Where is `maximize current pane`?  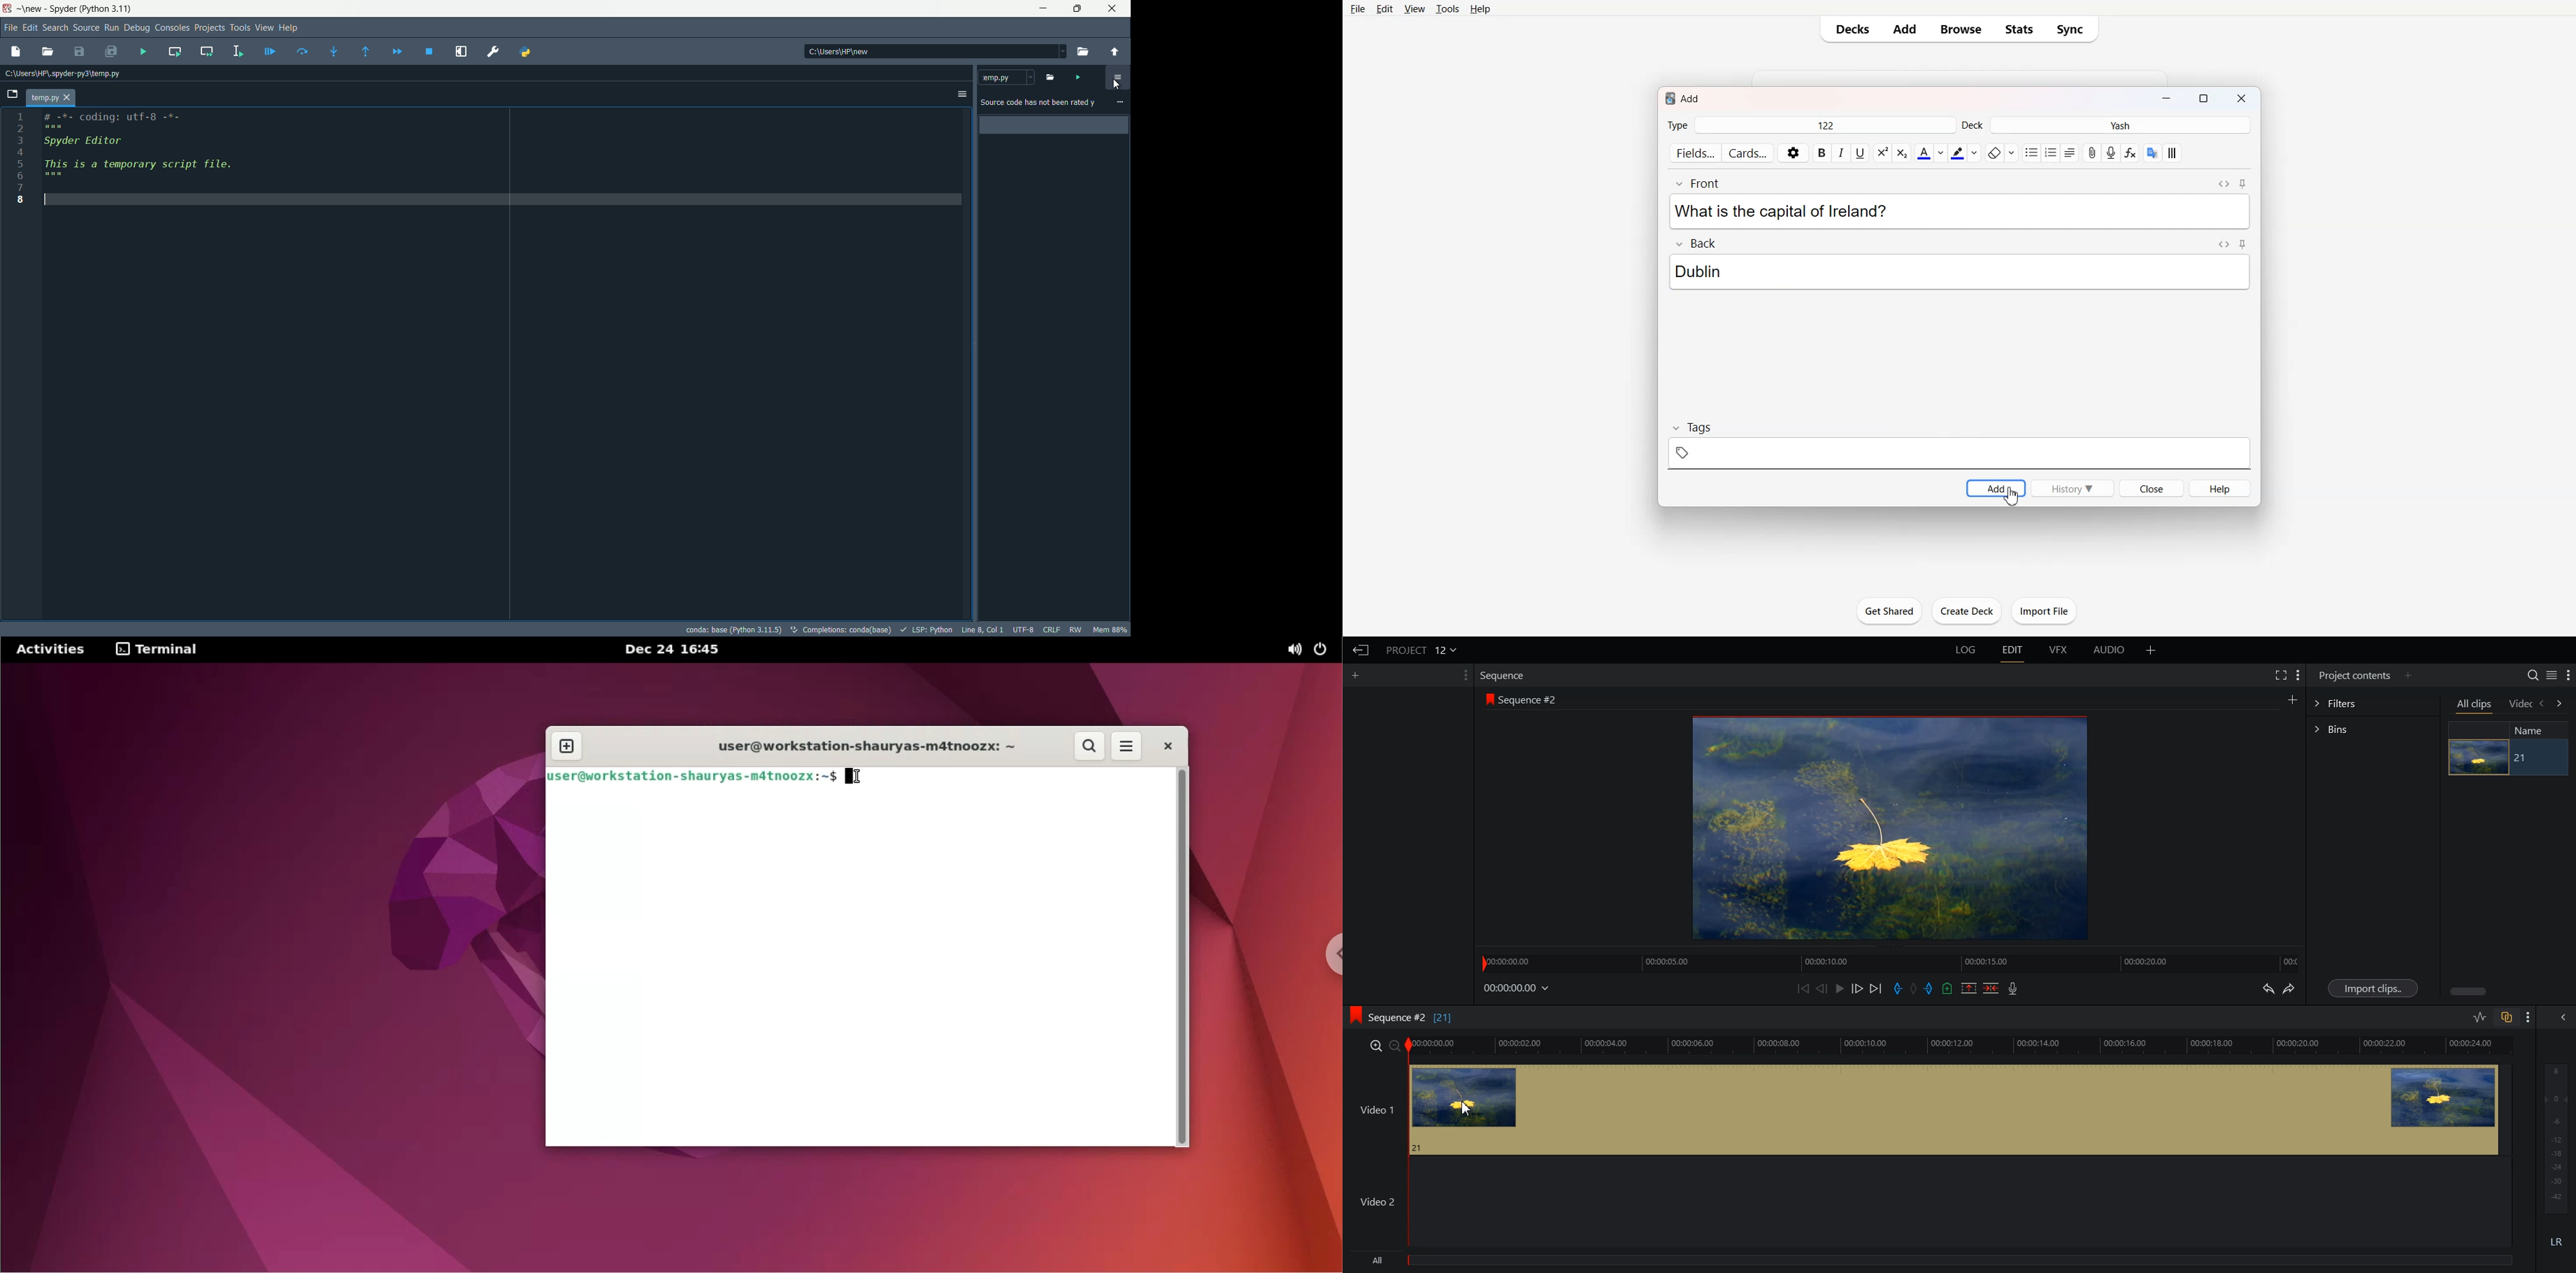 maximize current pane is located at coordinates (461, 50).